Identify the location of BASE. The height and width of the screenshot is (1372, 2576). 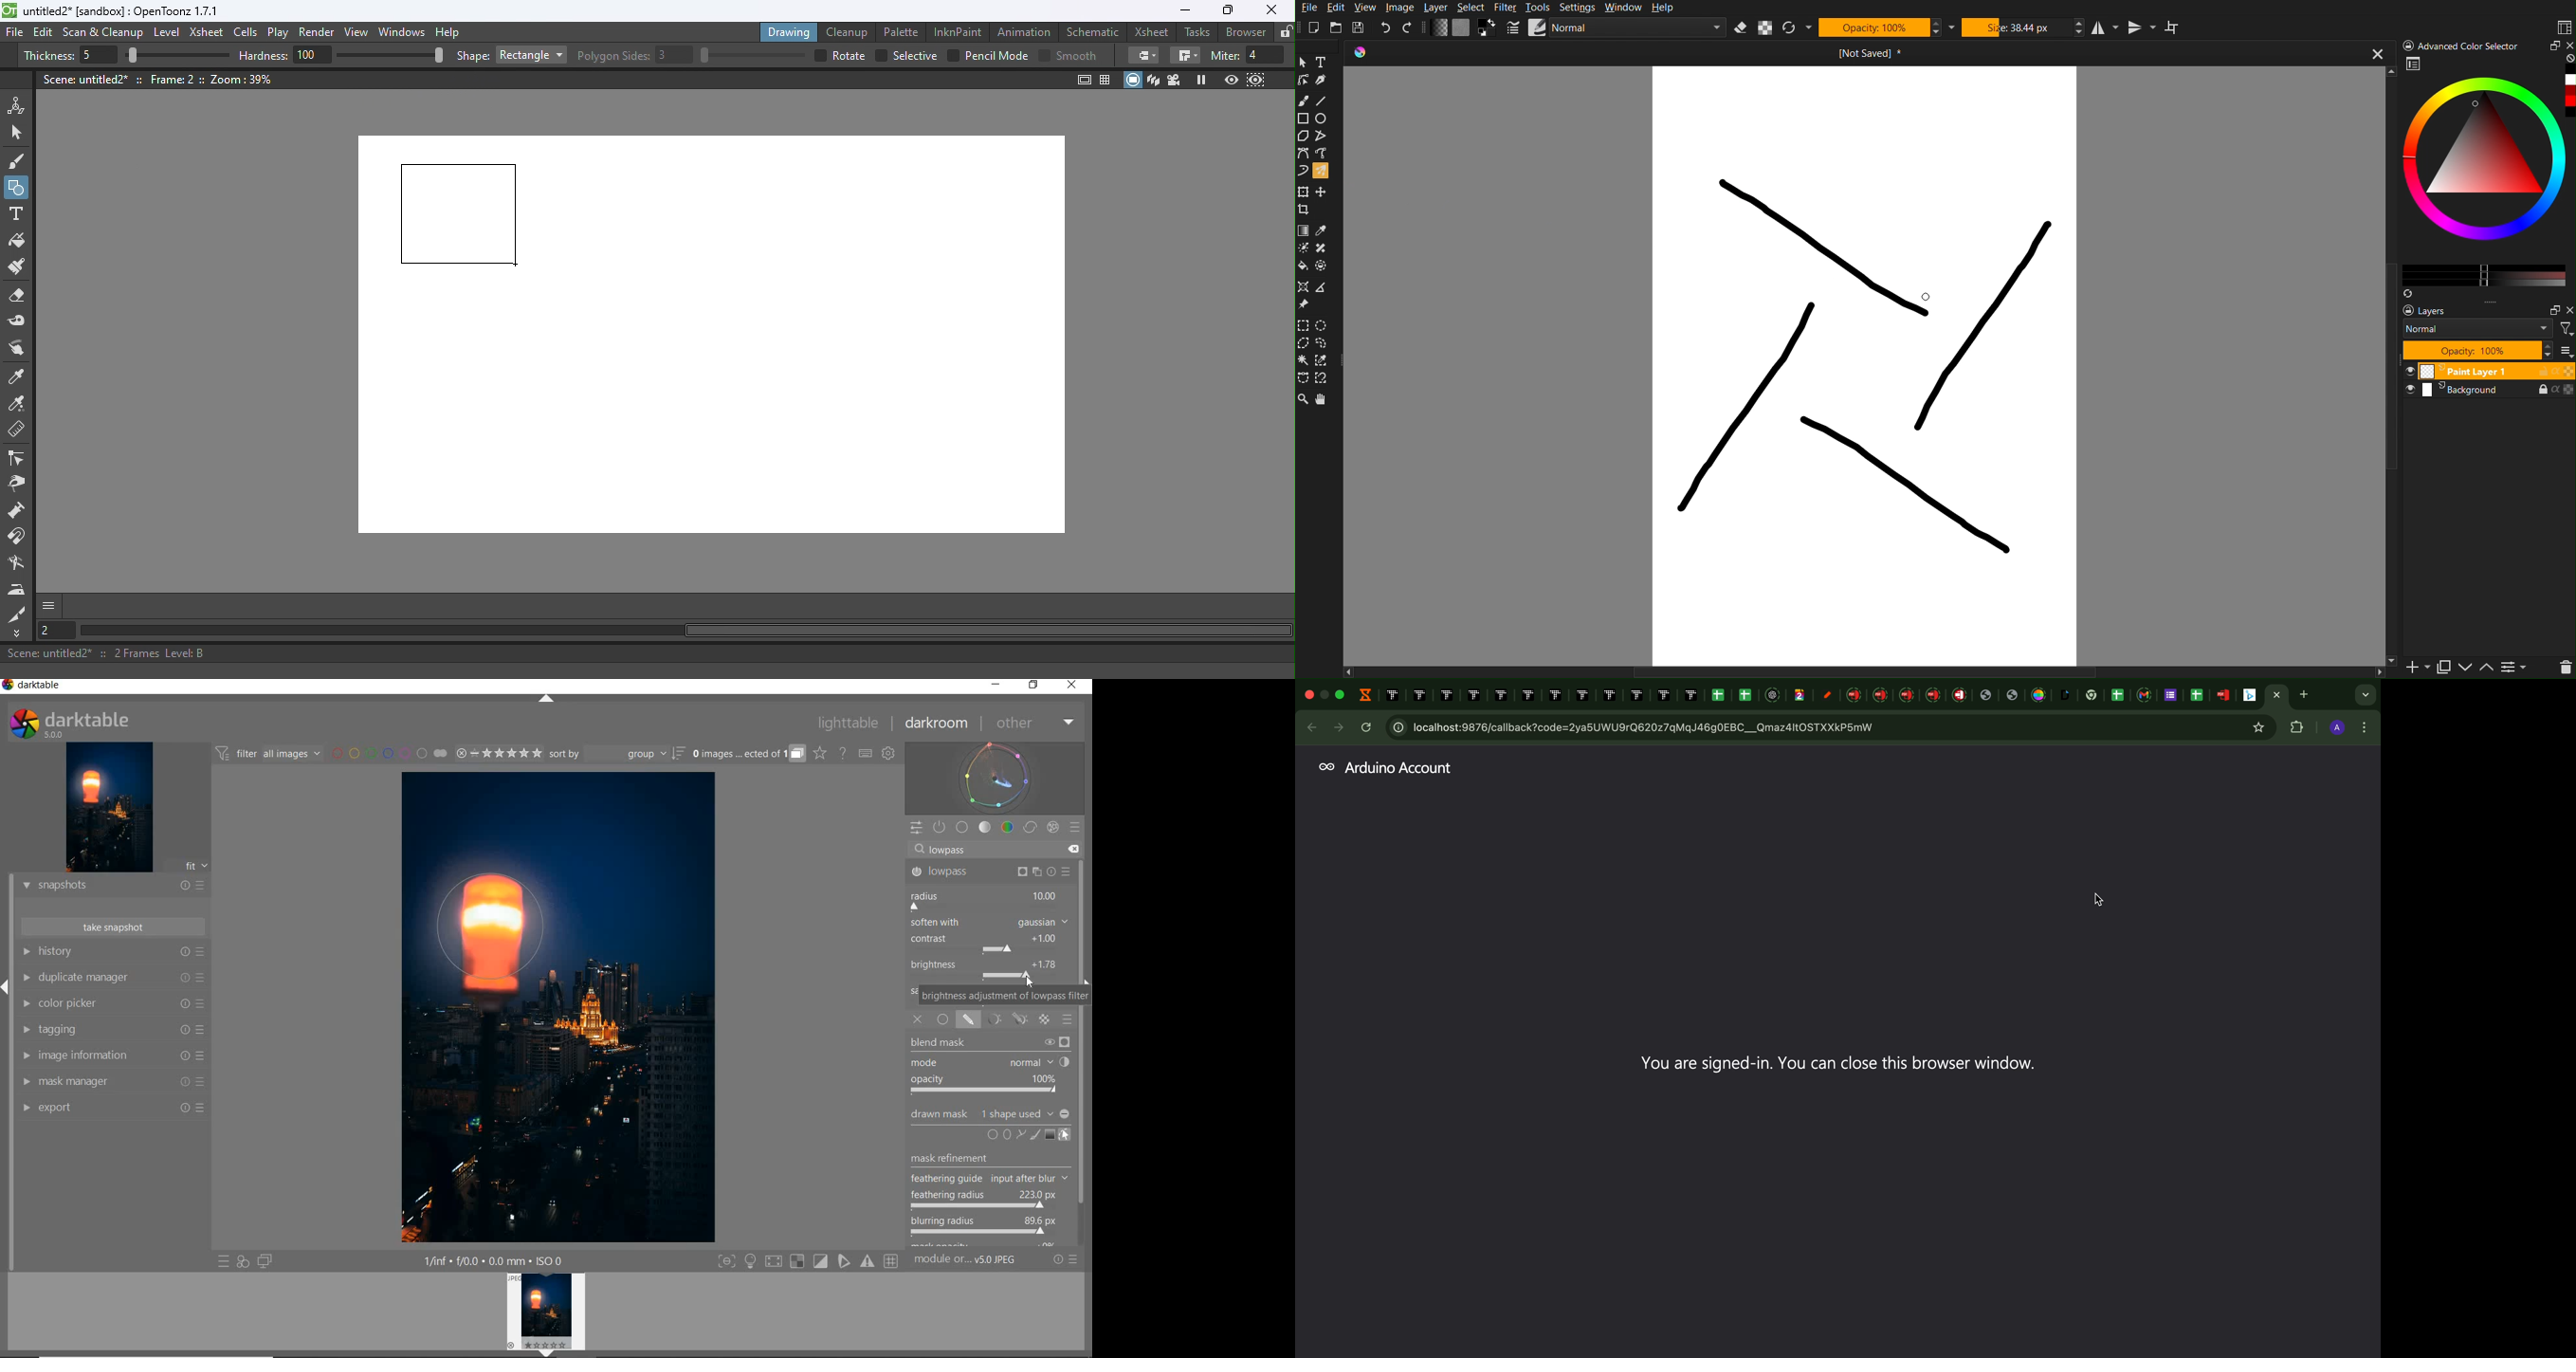
(964, 827).